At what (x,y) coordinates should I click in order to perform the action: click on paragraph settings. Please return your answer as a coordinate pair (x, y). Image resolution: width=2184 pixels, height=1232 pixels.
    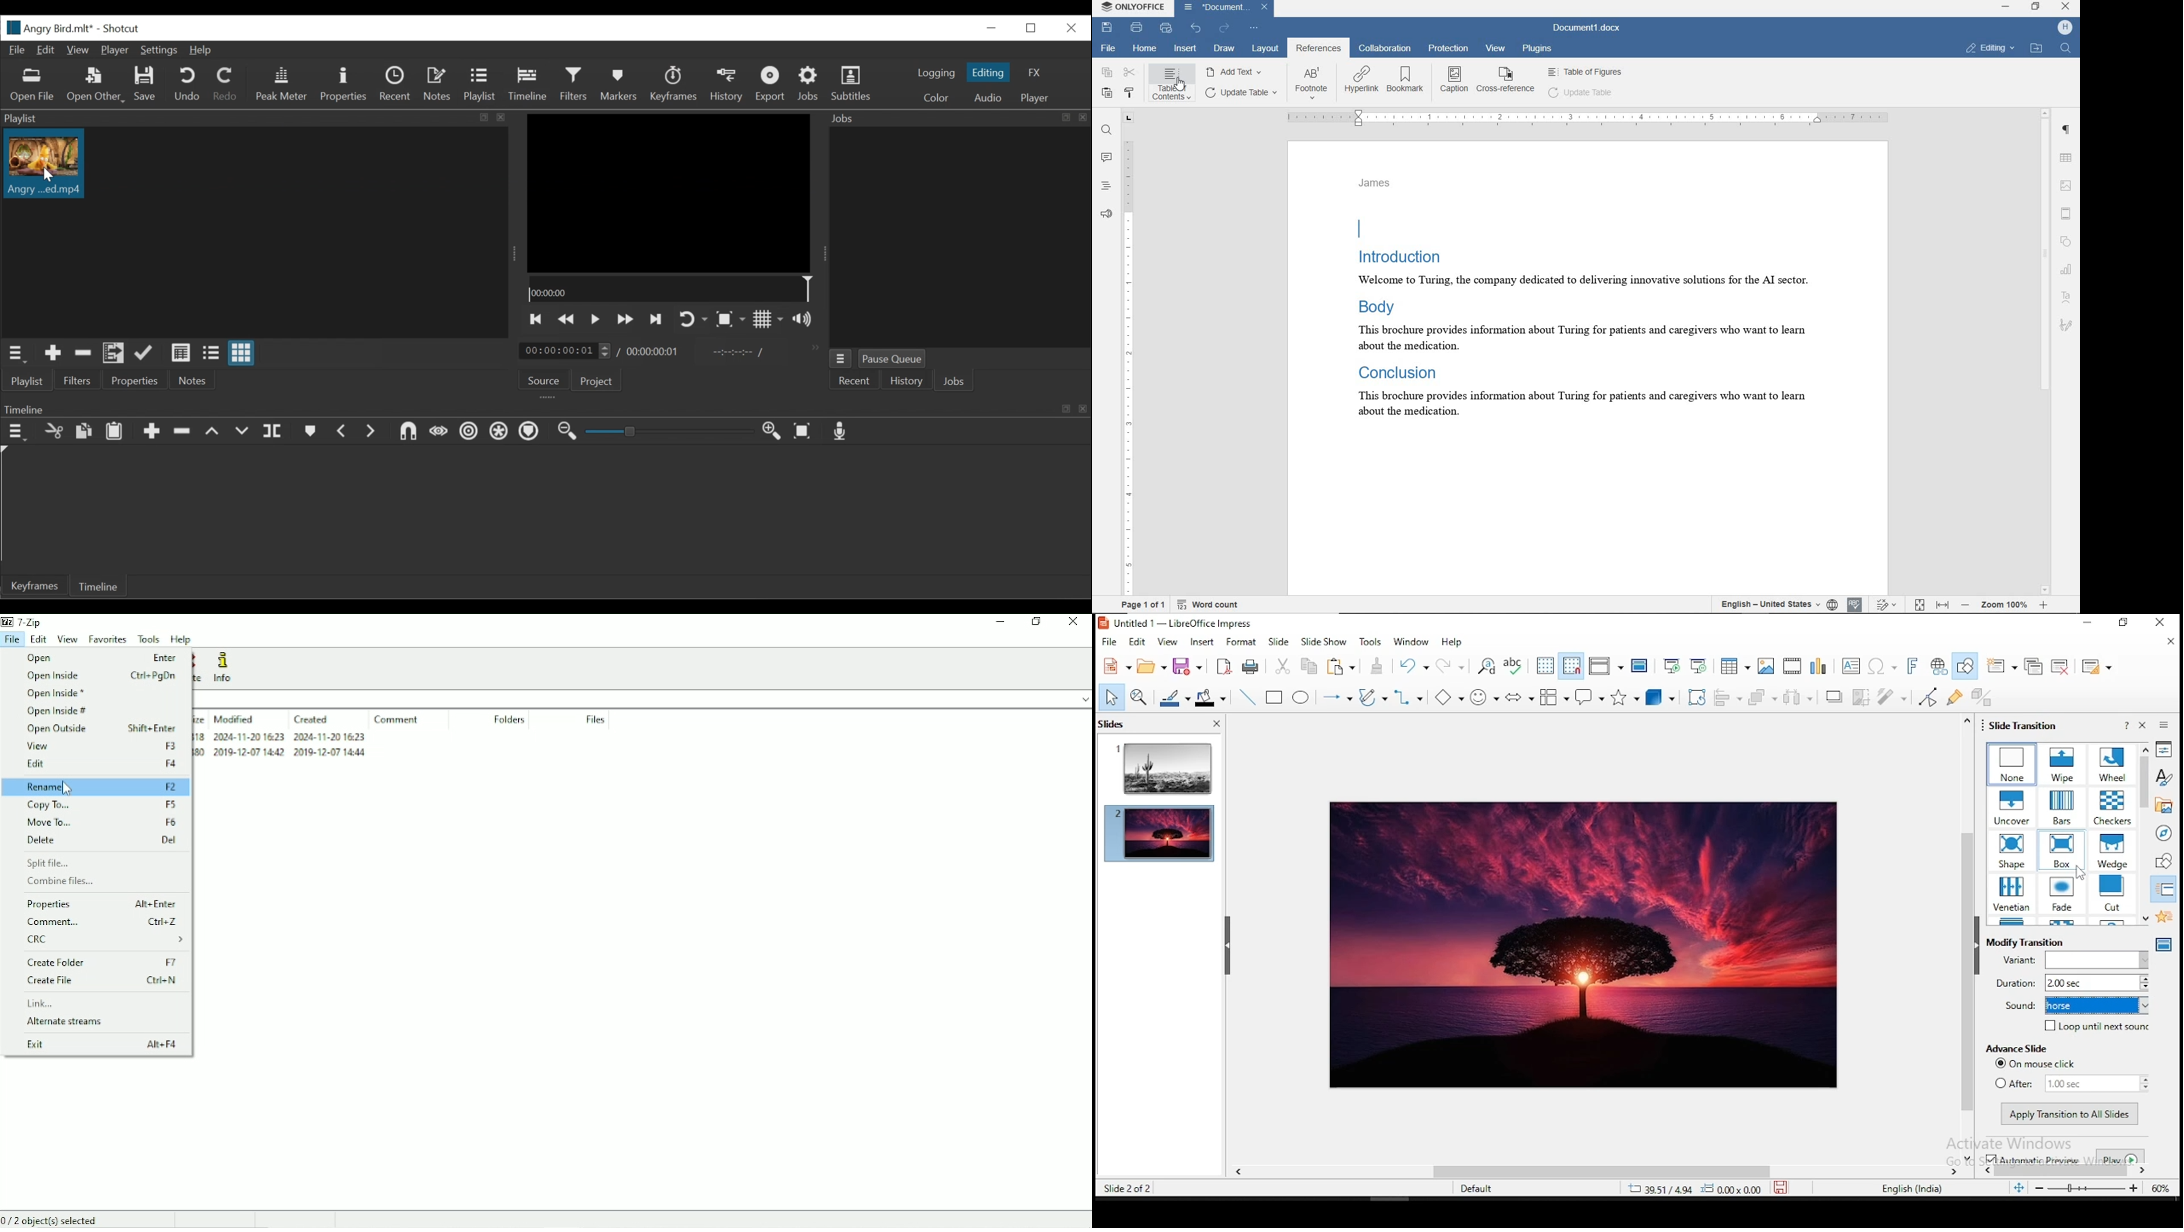
    Looking at the image, I should click on (2067, 132).